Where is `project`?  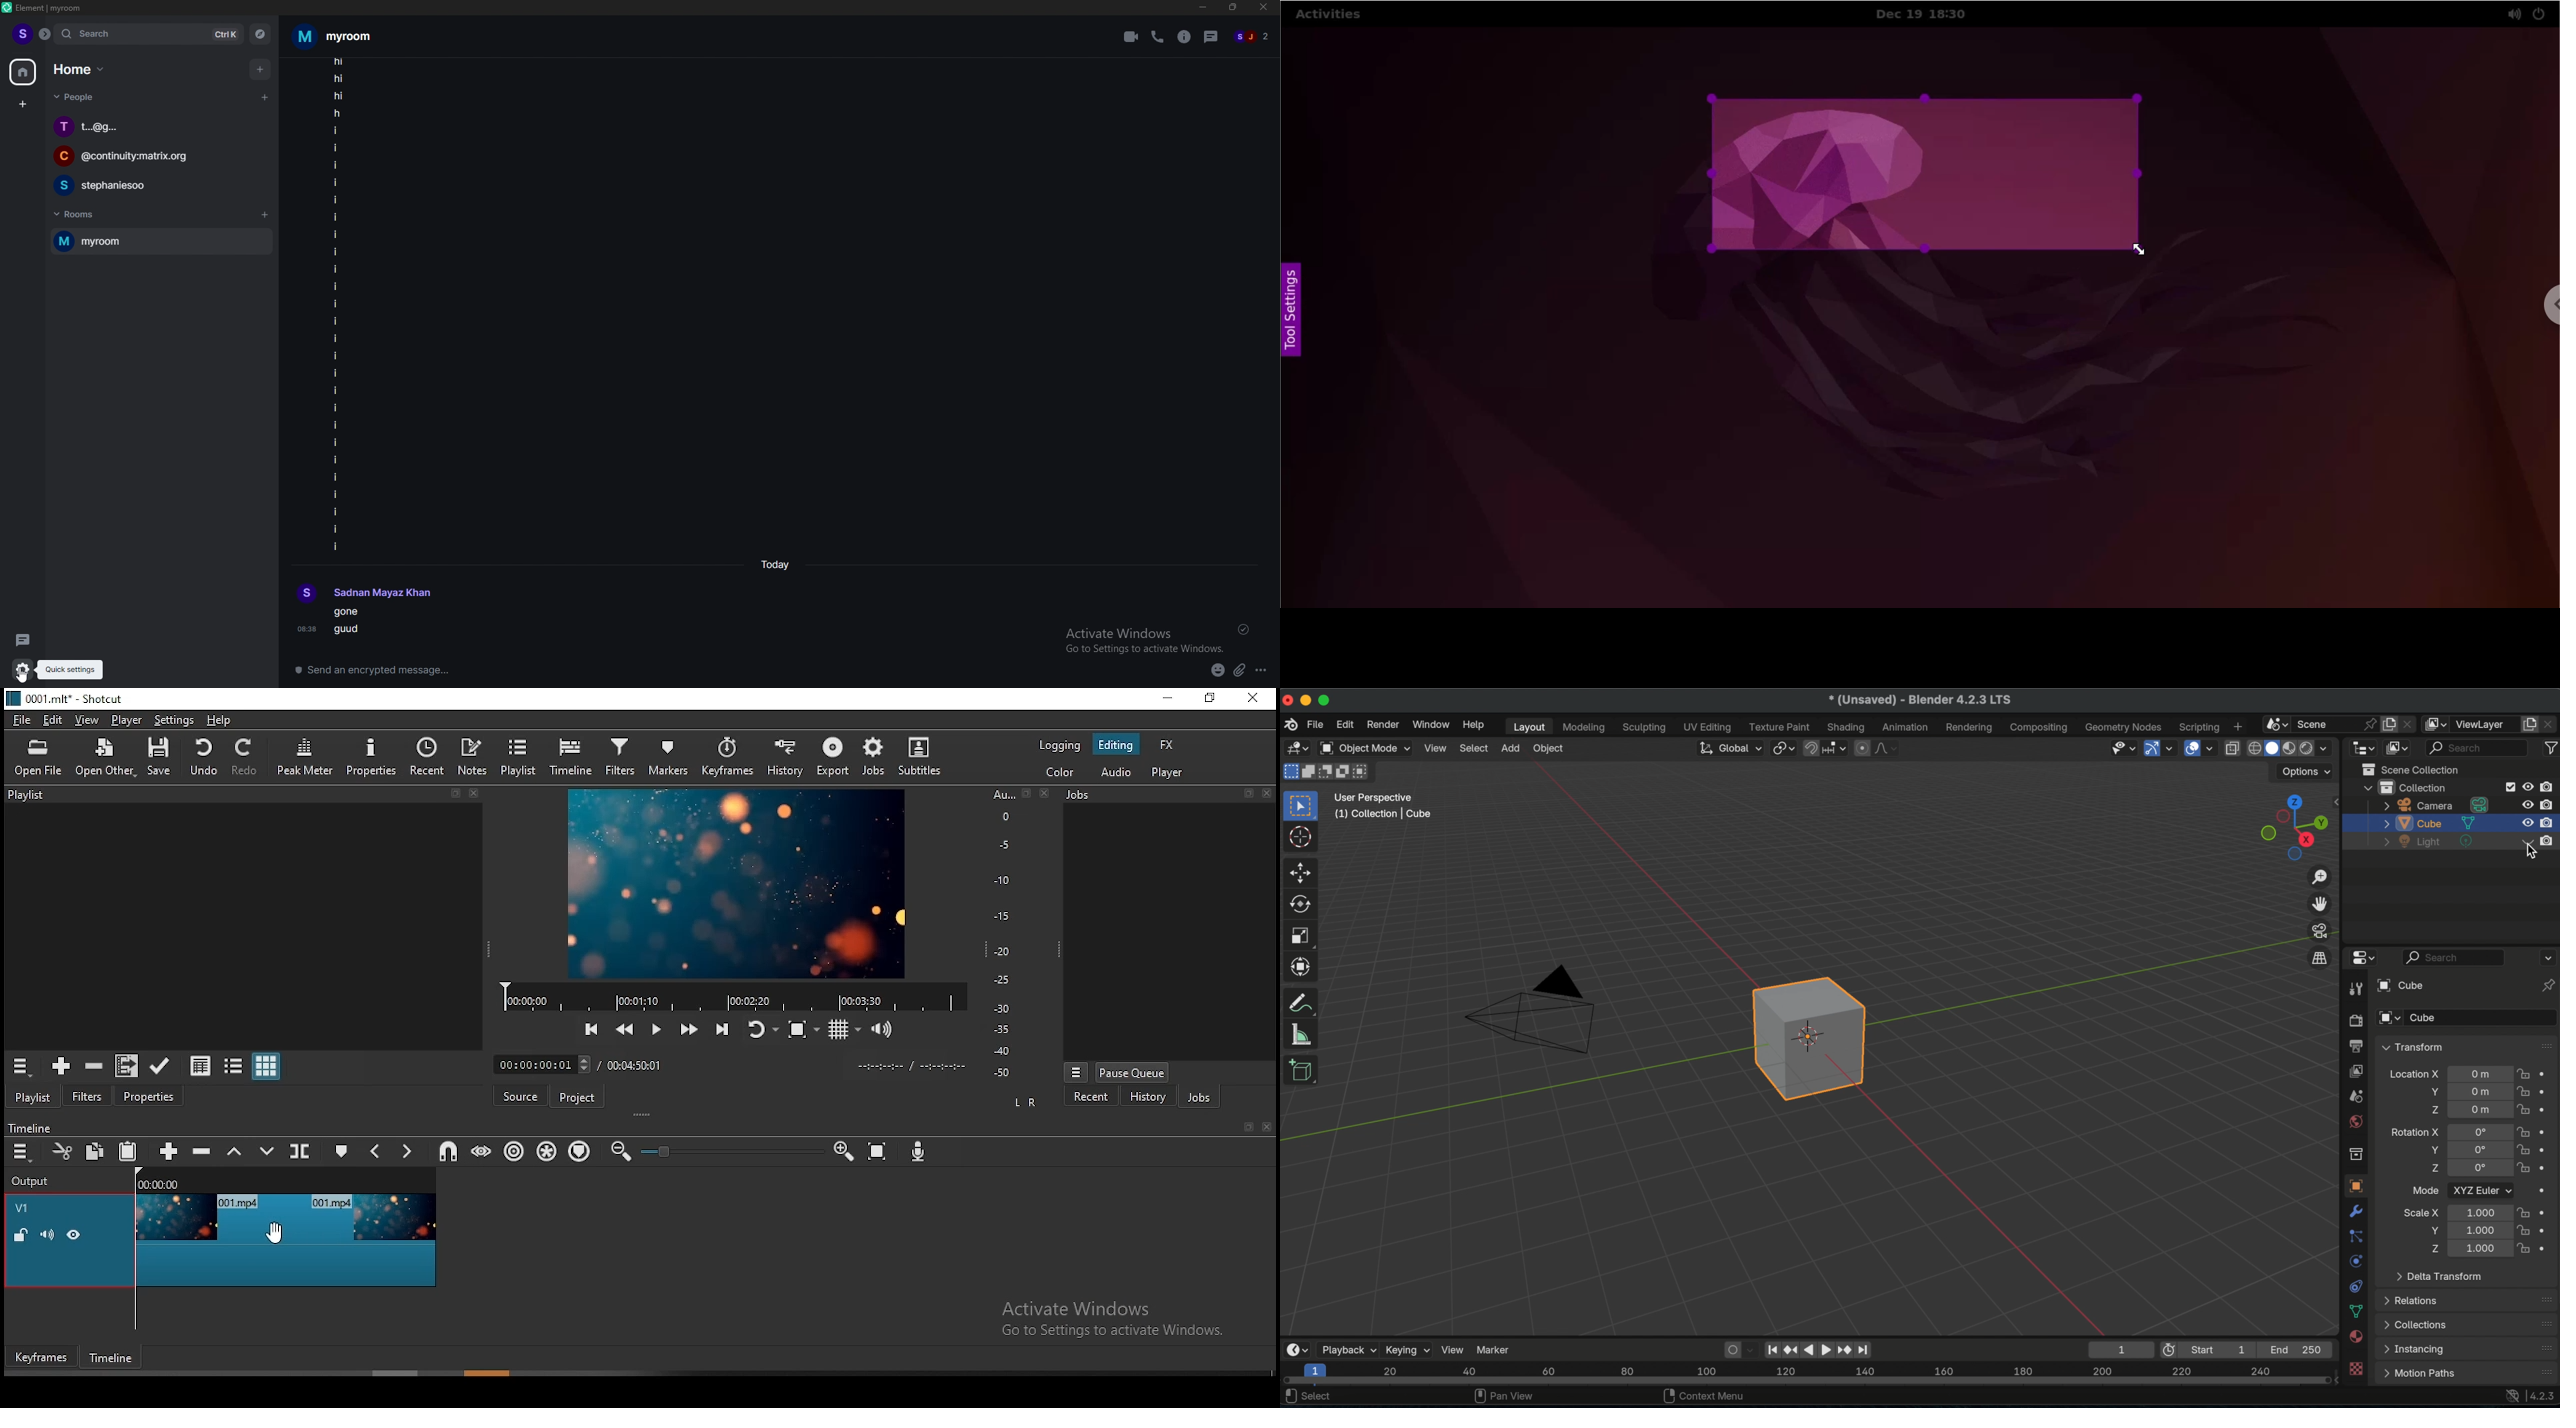
project is located at coordinates (578, 1098).